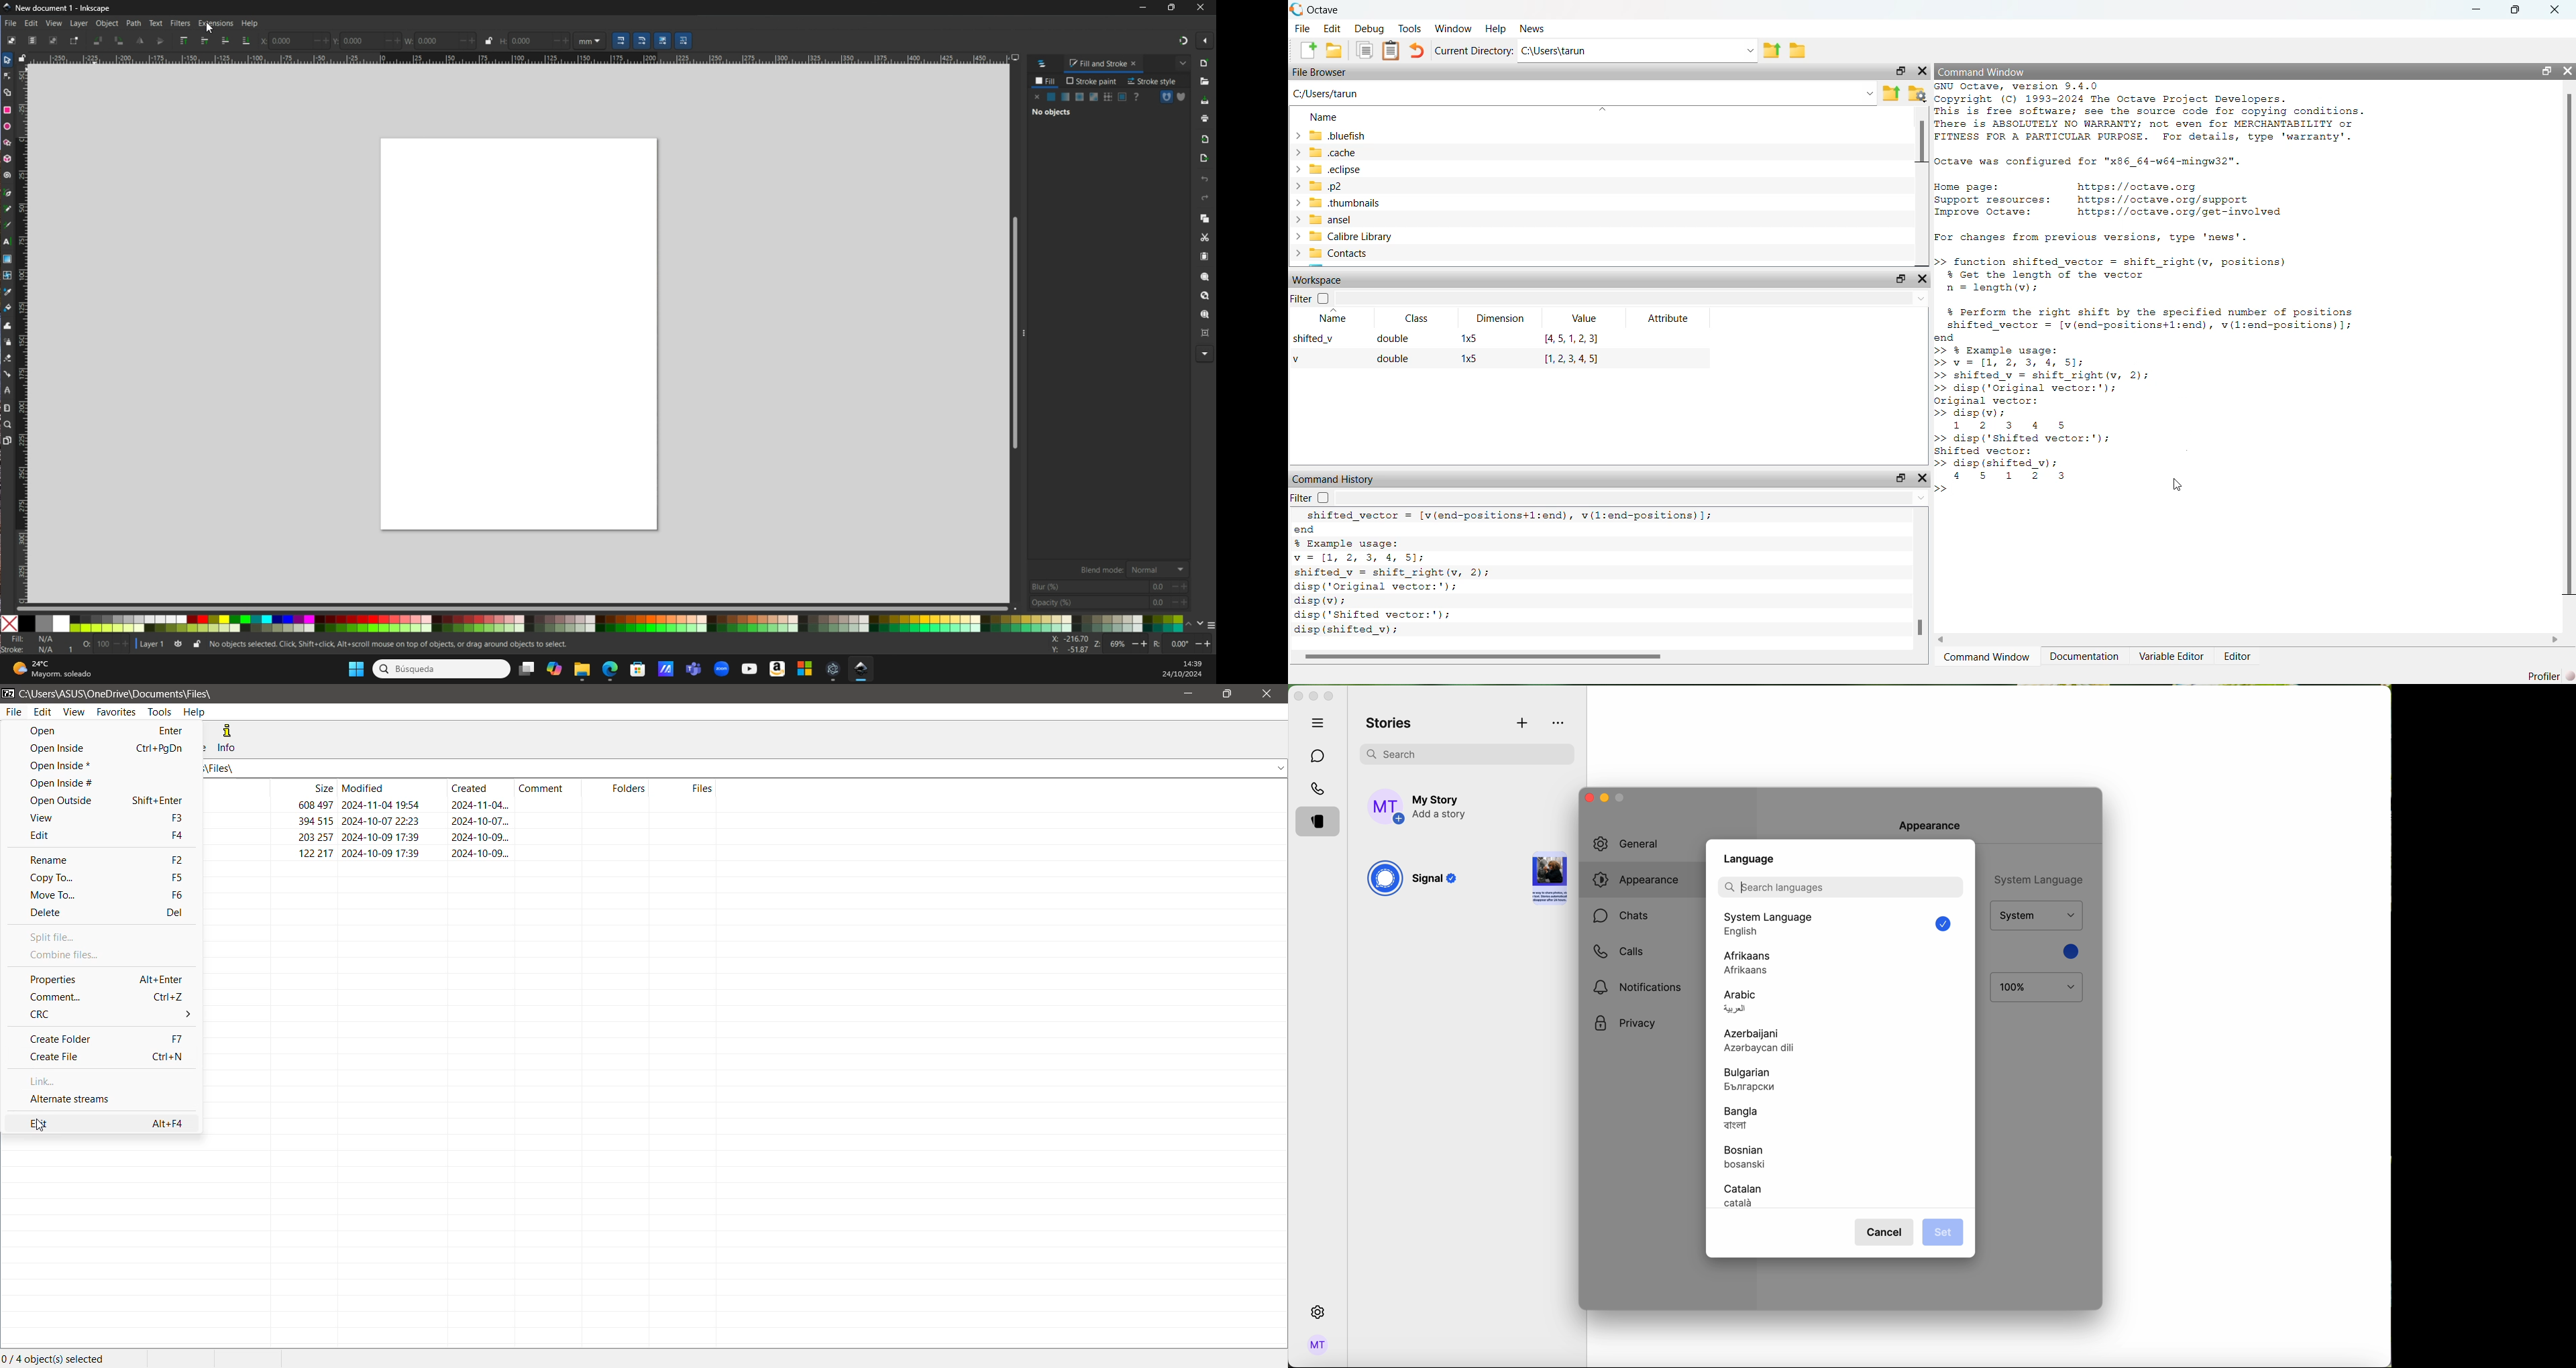  I want to click on scrollbar, so click(2565, 348).